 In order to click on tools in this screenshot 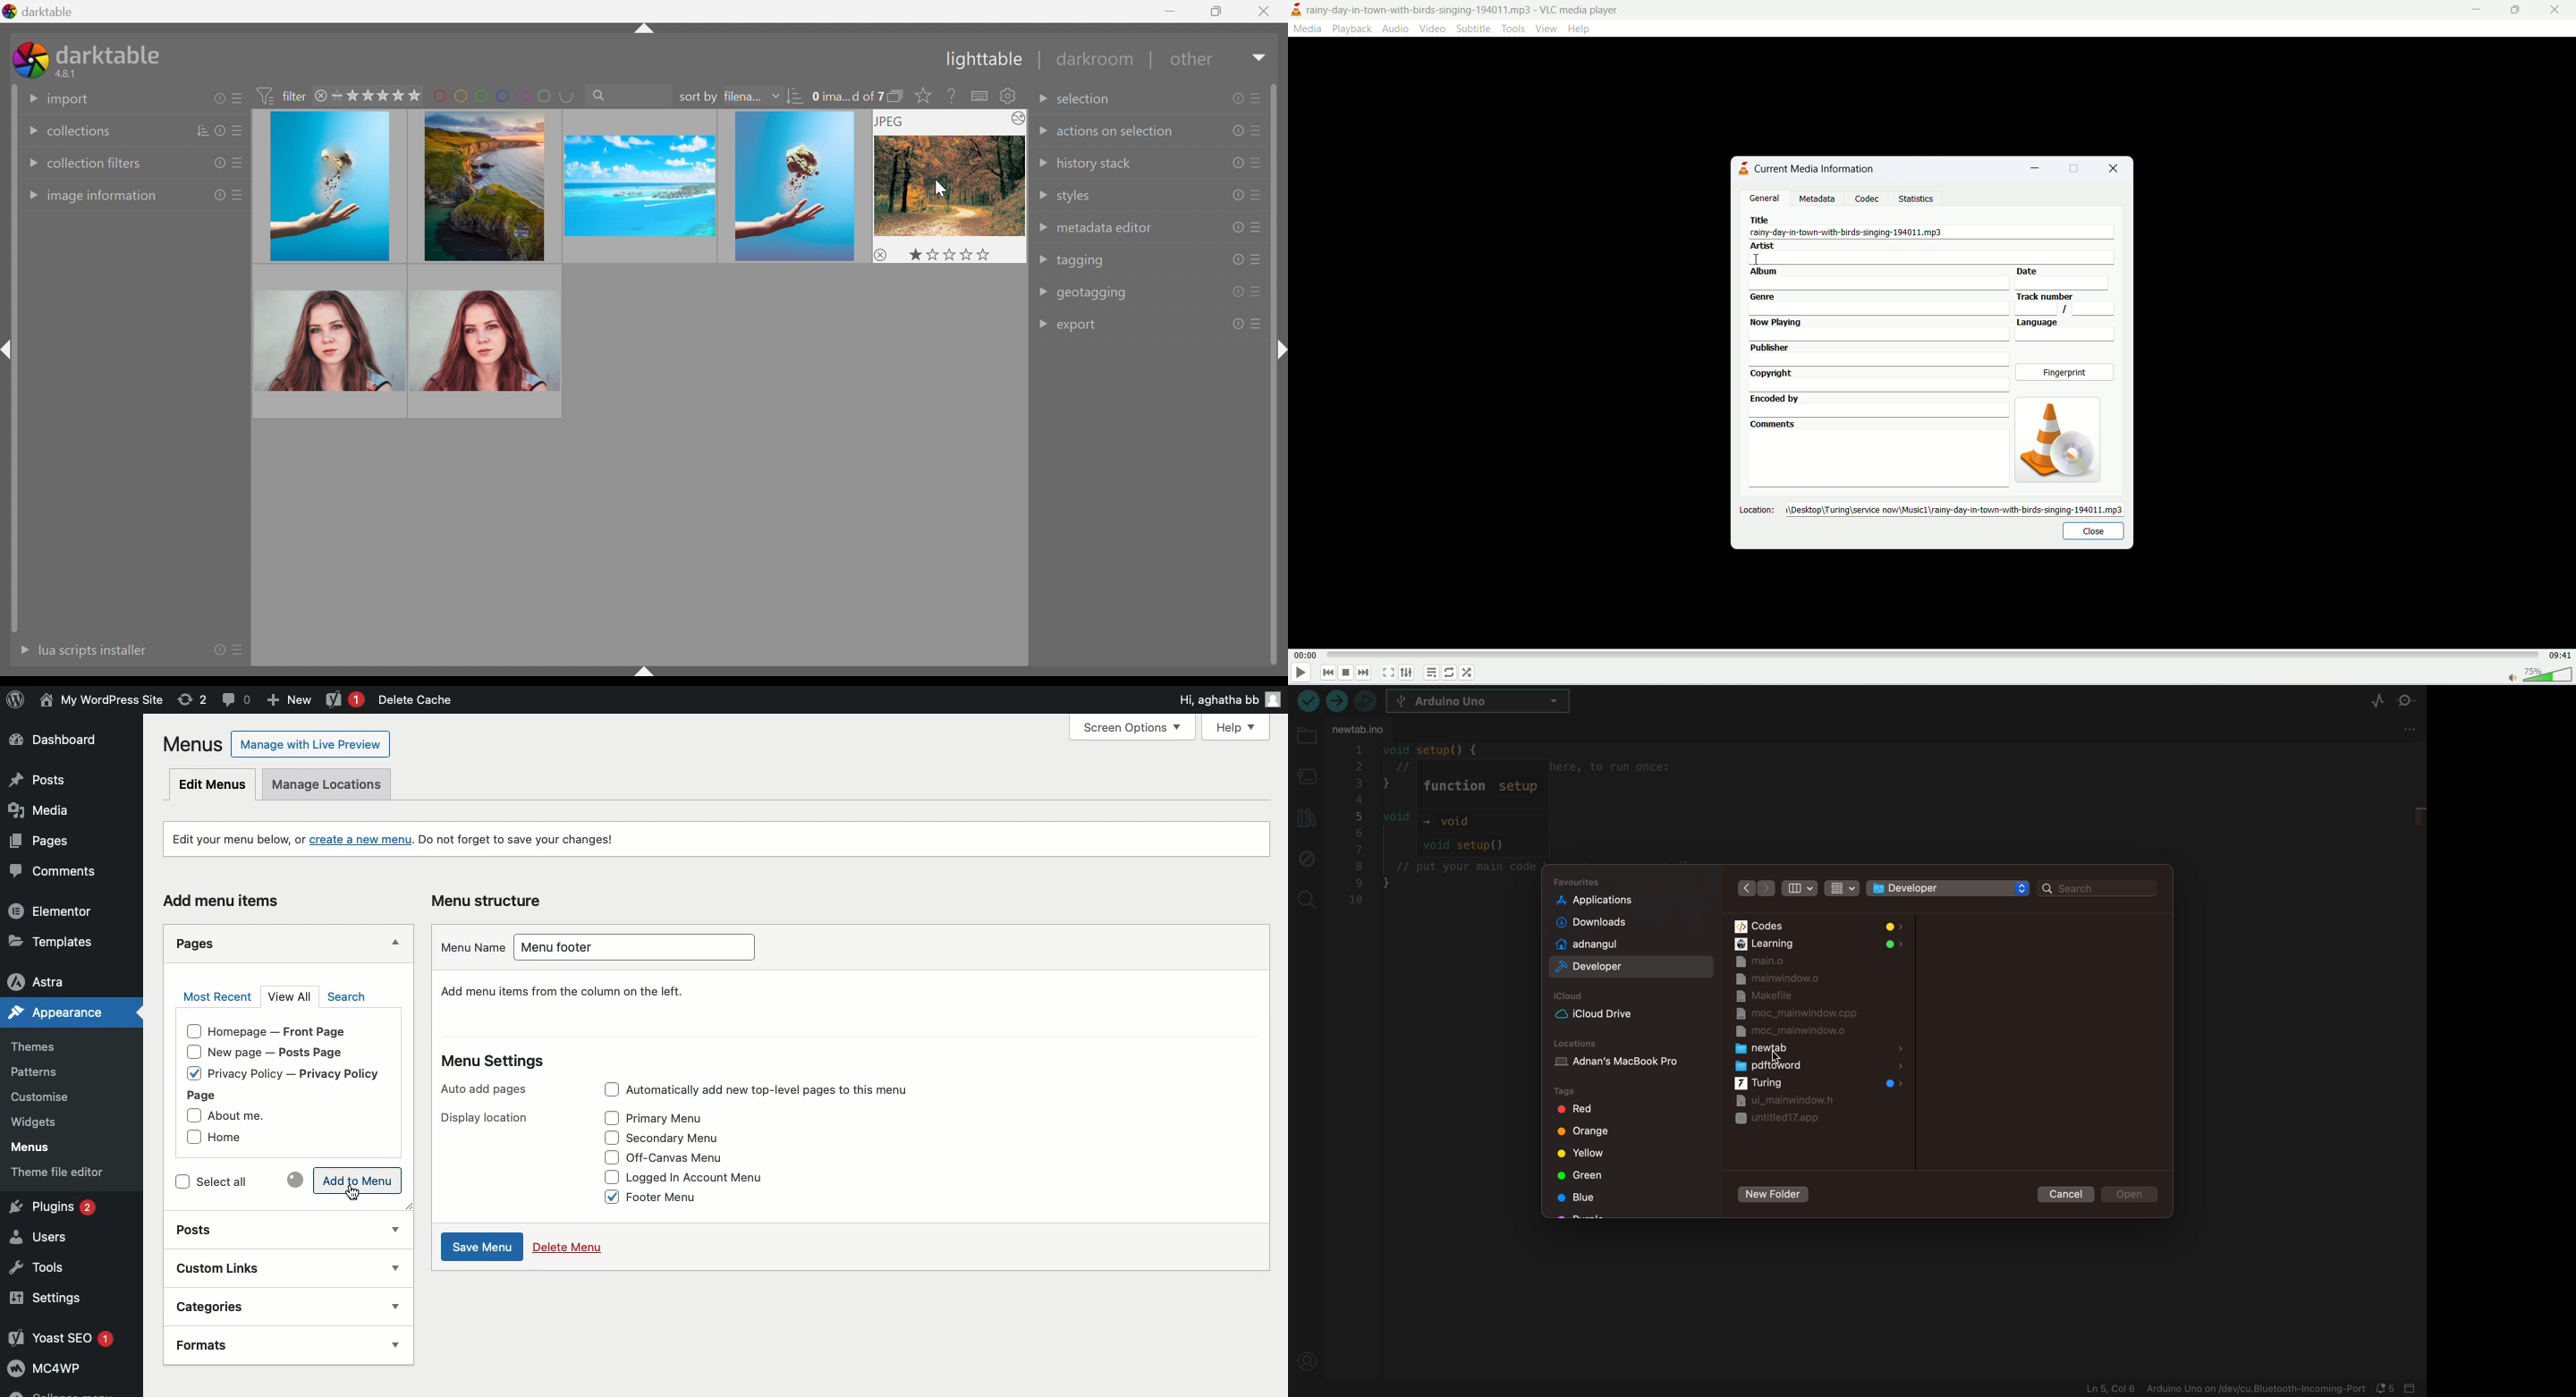, I will do `click(1513, 29)`.